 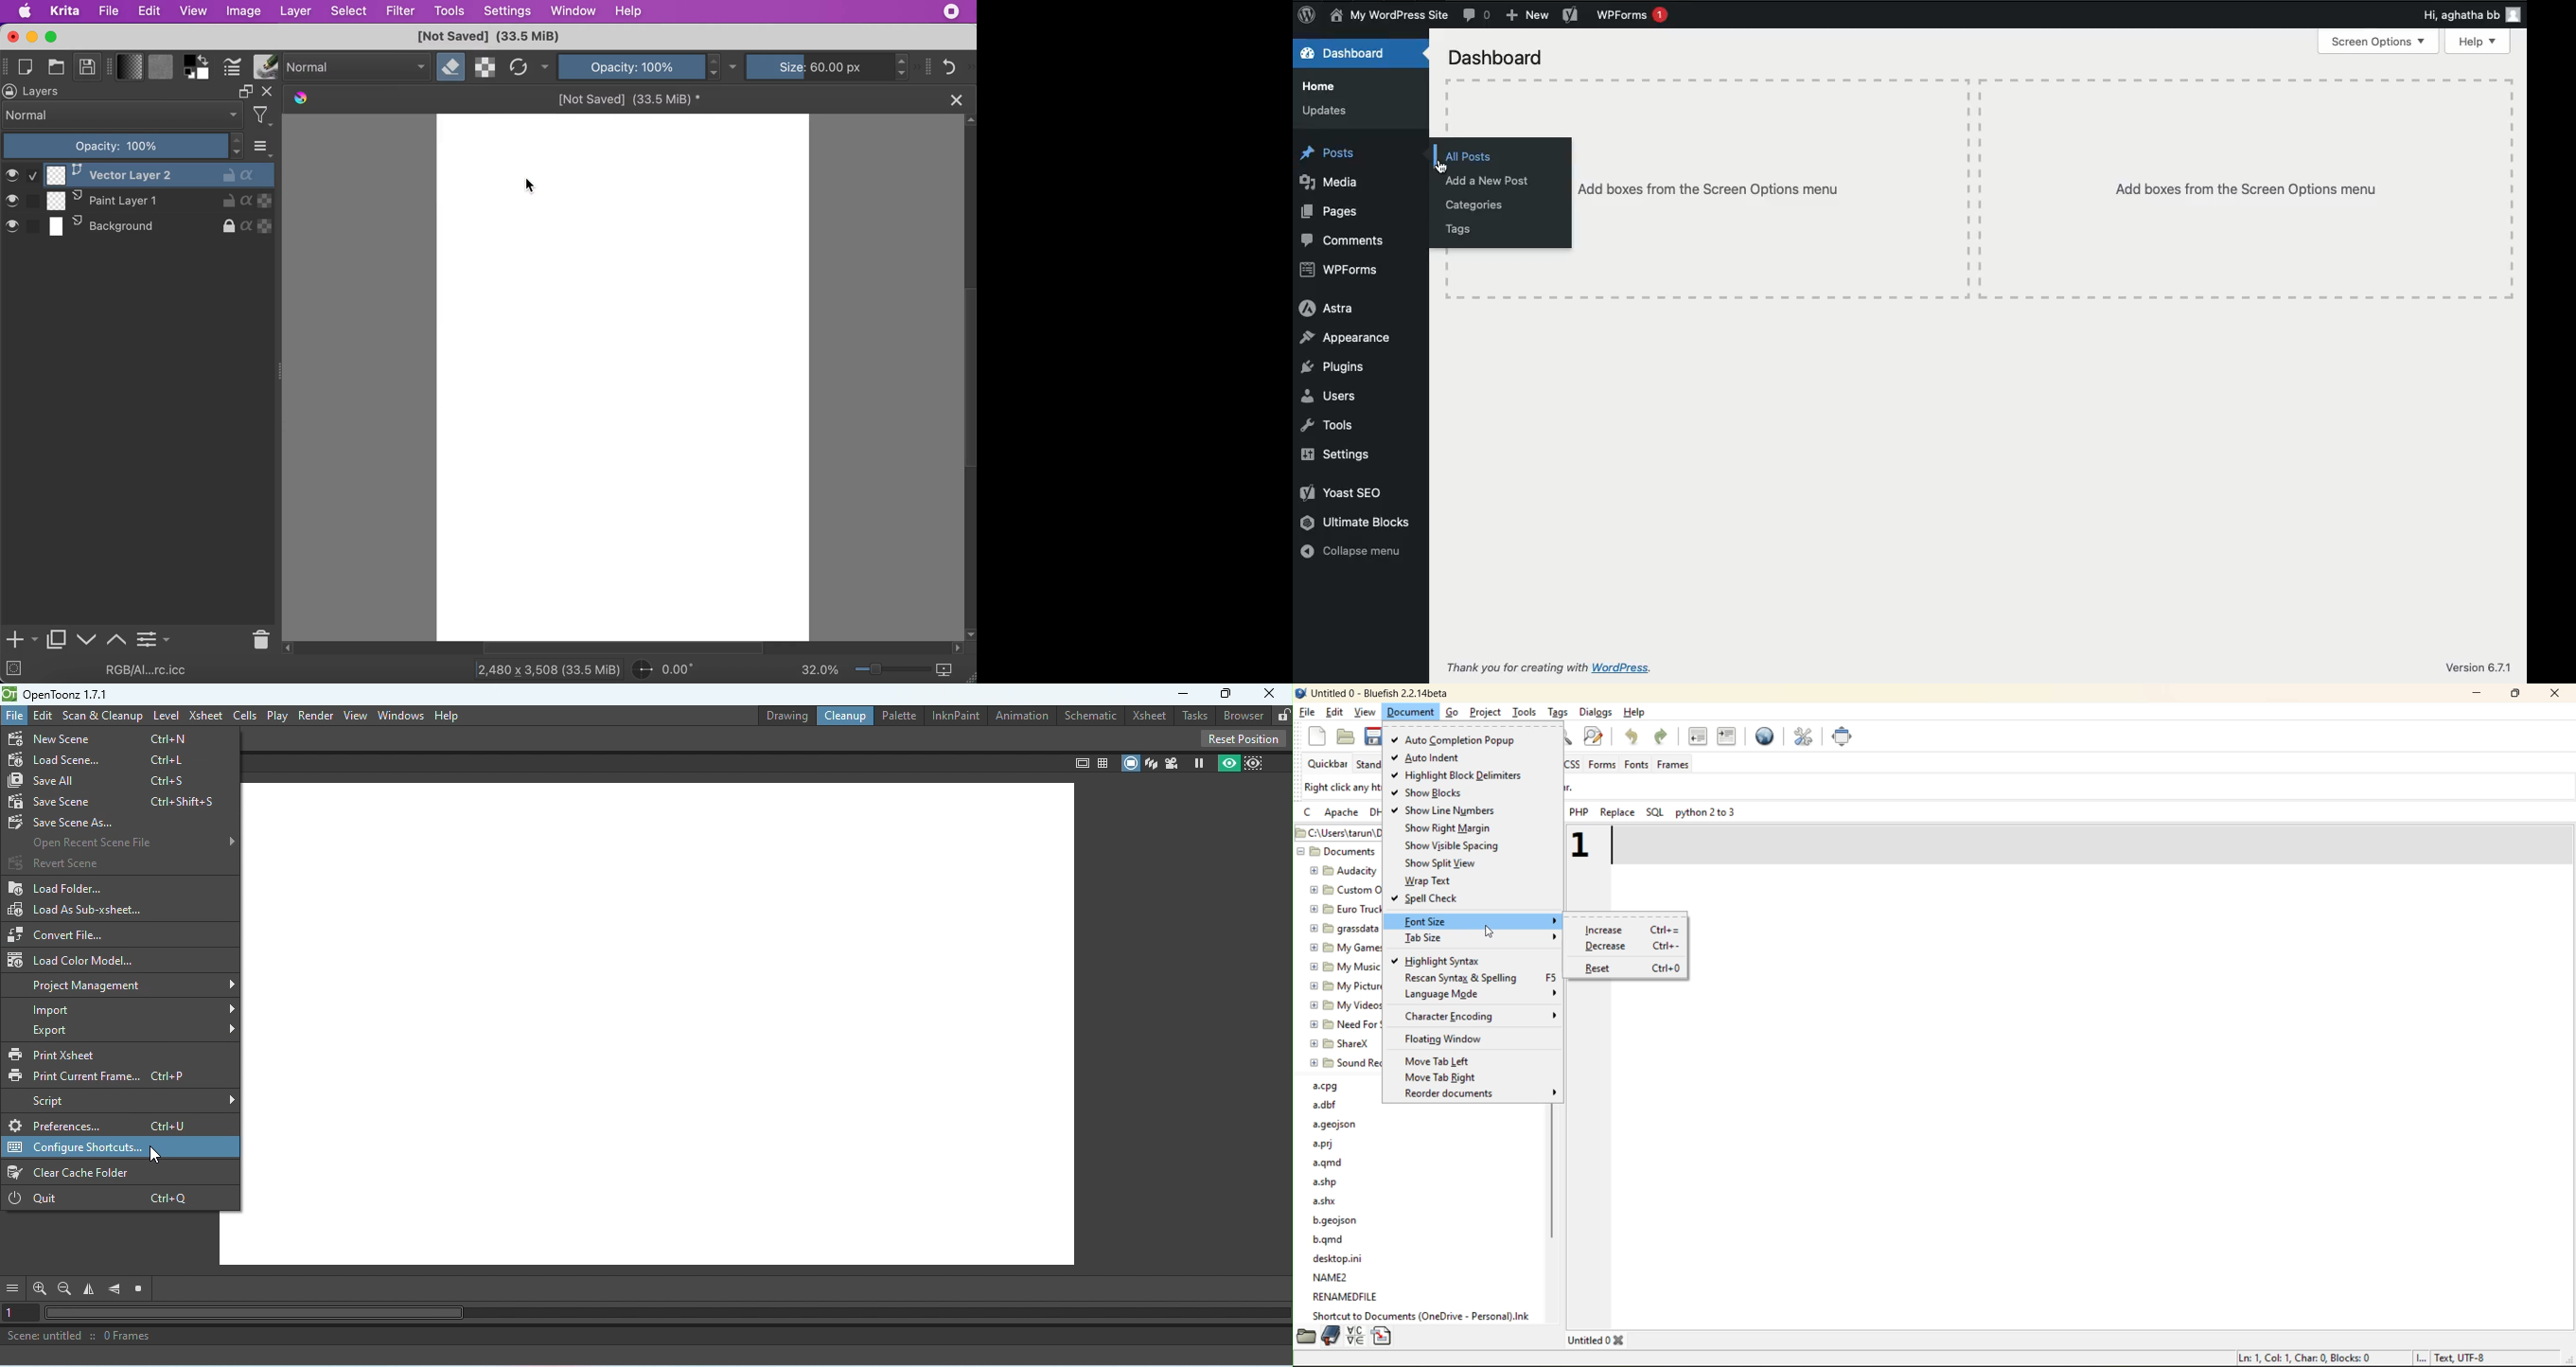 What do you see at coordinates (849, 717) in the screenshot?
I see `Cleanup` at bounding box center [849, 717].